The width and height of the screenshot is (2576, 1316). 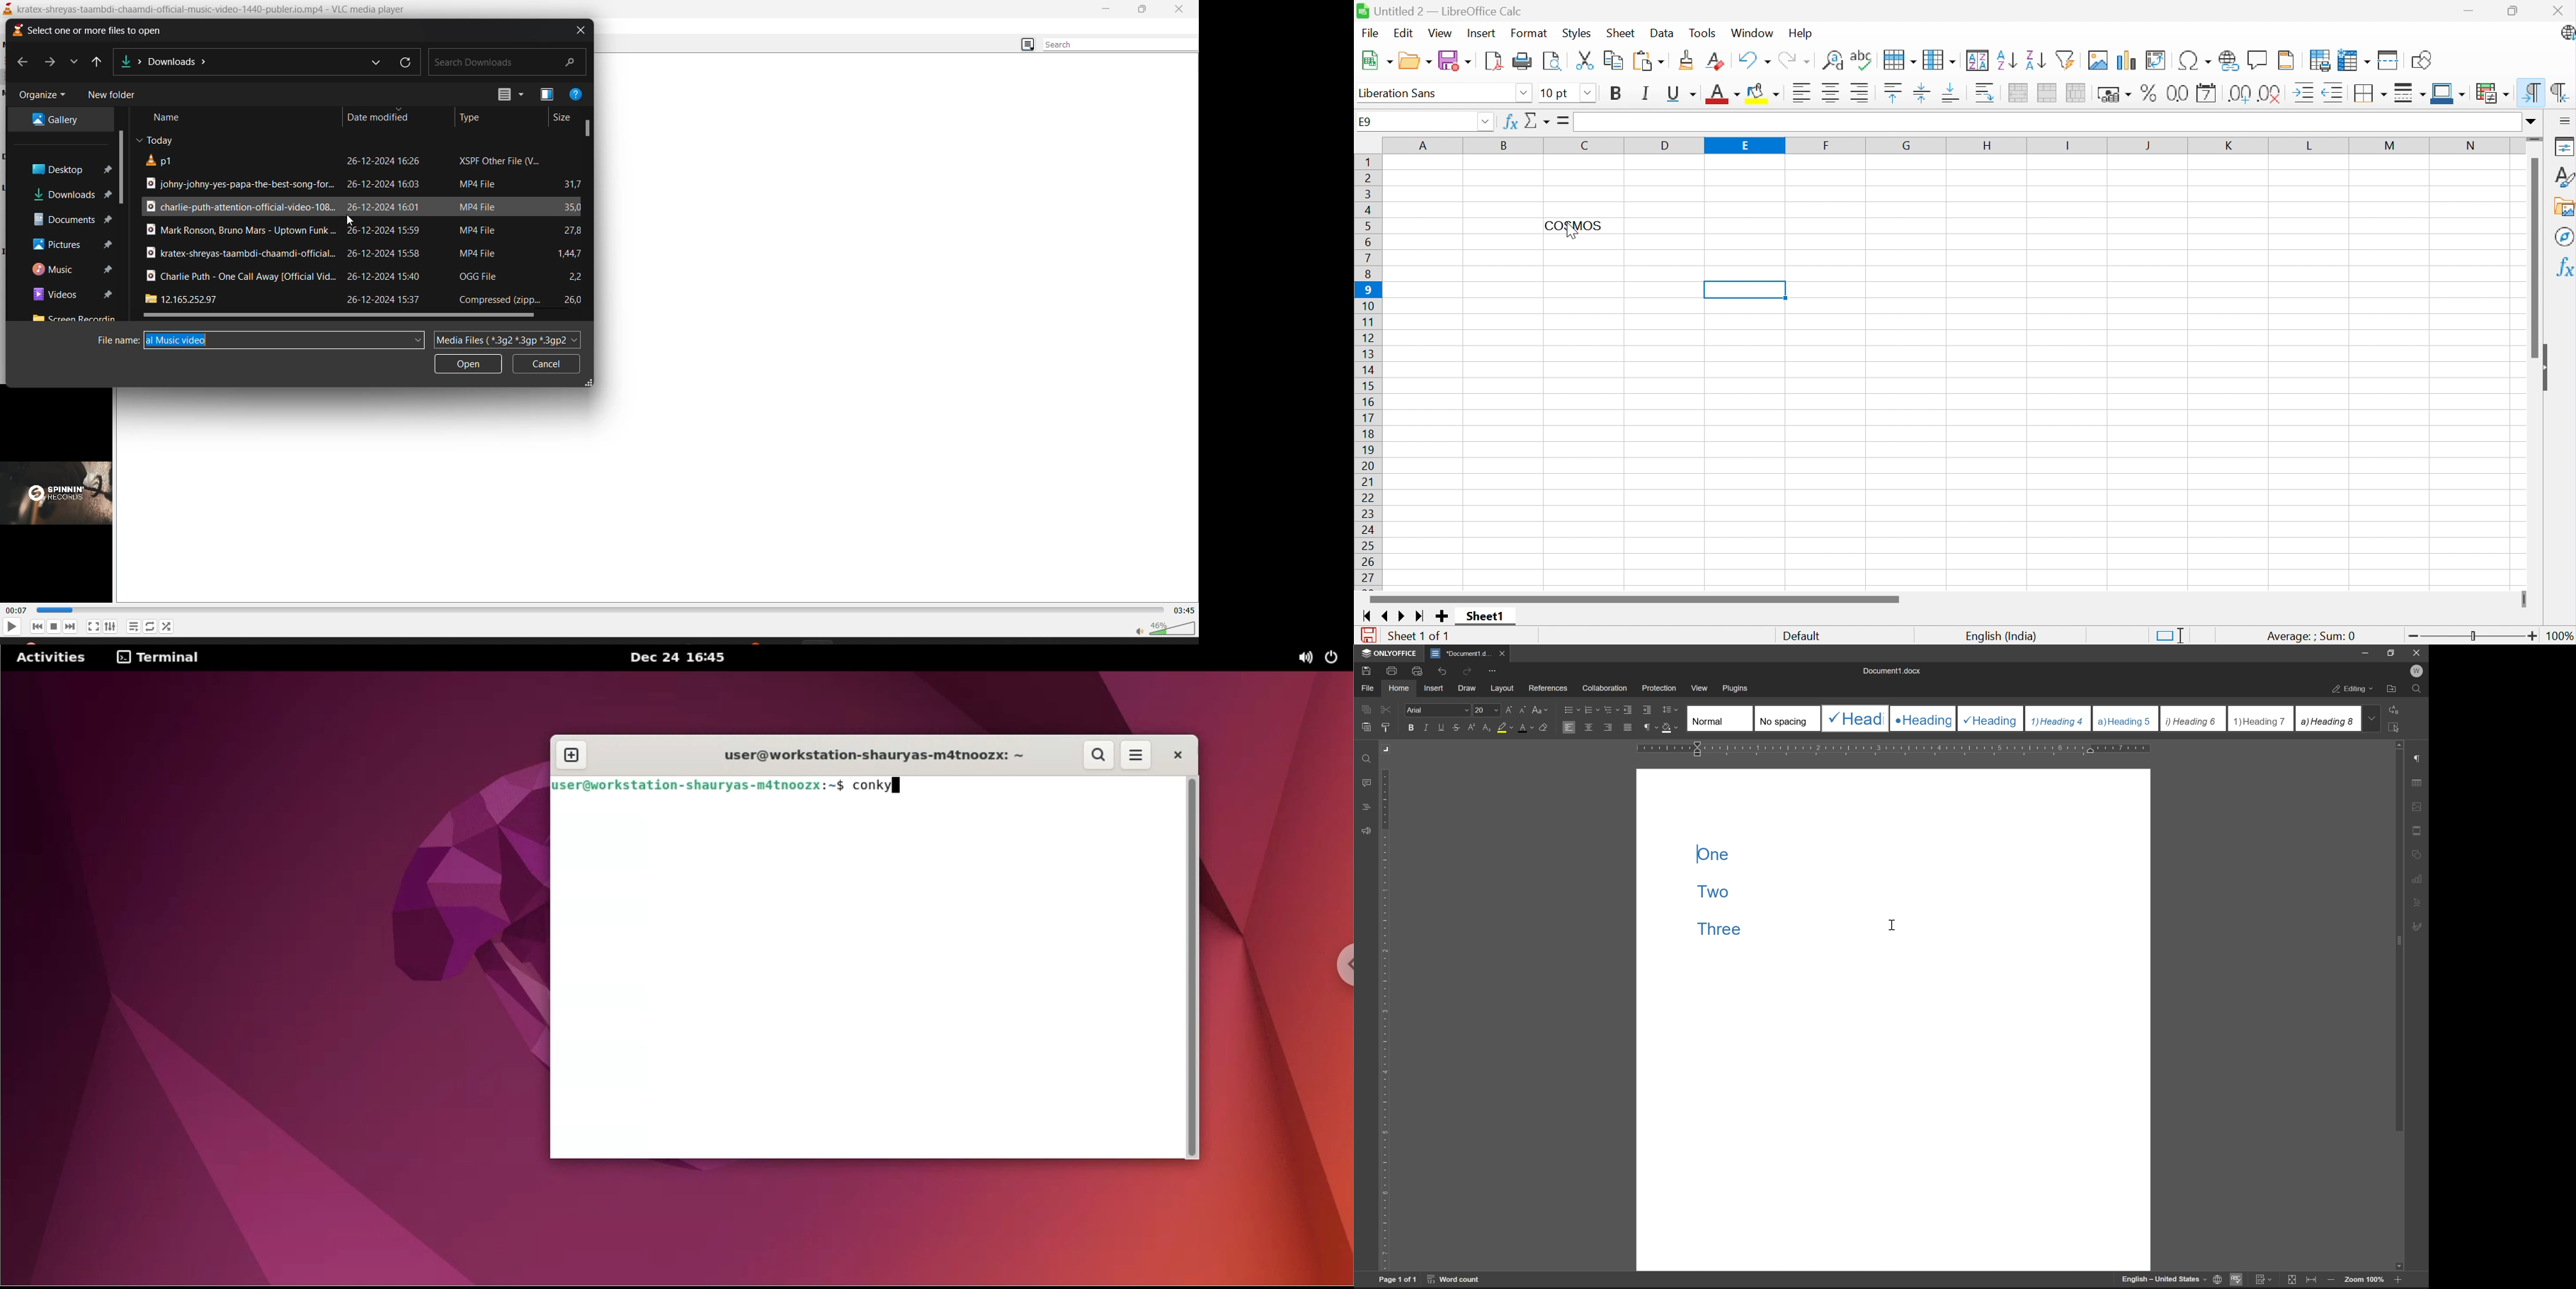 What do you see at coordinates (1630, 709) in the screenshot?
I see `decrease indent` at bounding box center [1630, 709].